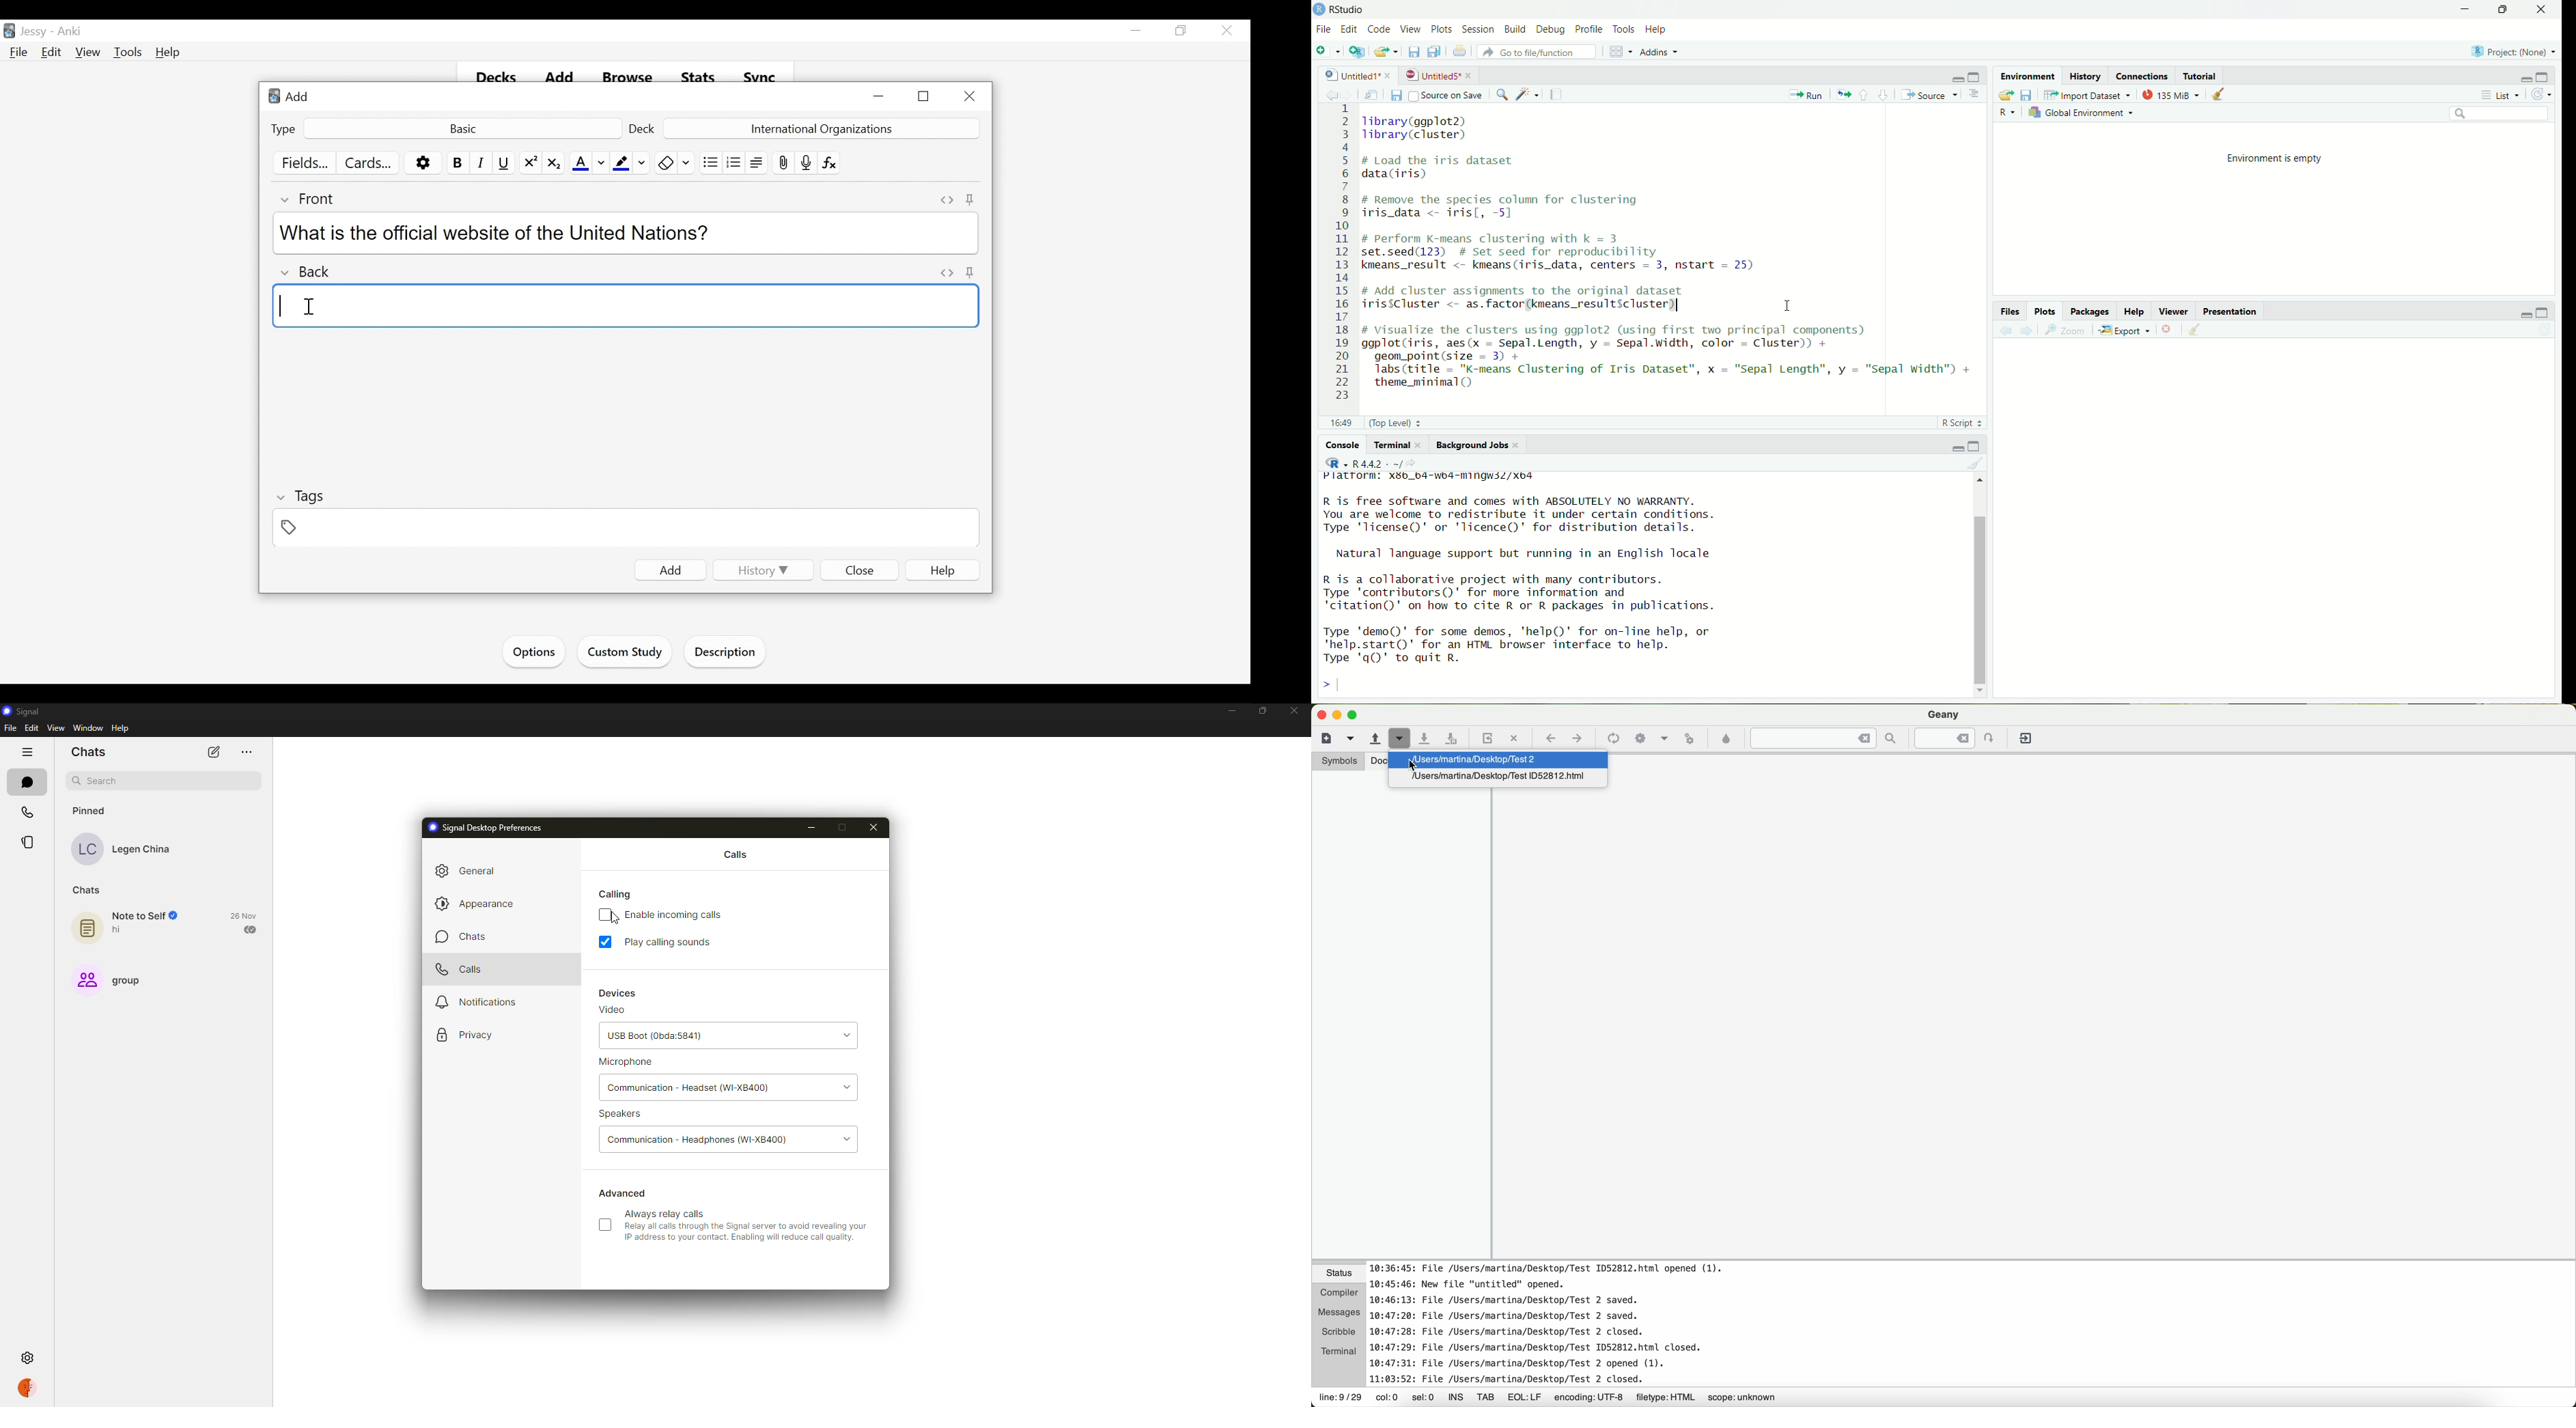 The image size is (2576, 1428). I want to click on maximize, so click(1979, 76).